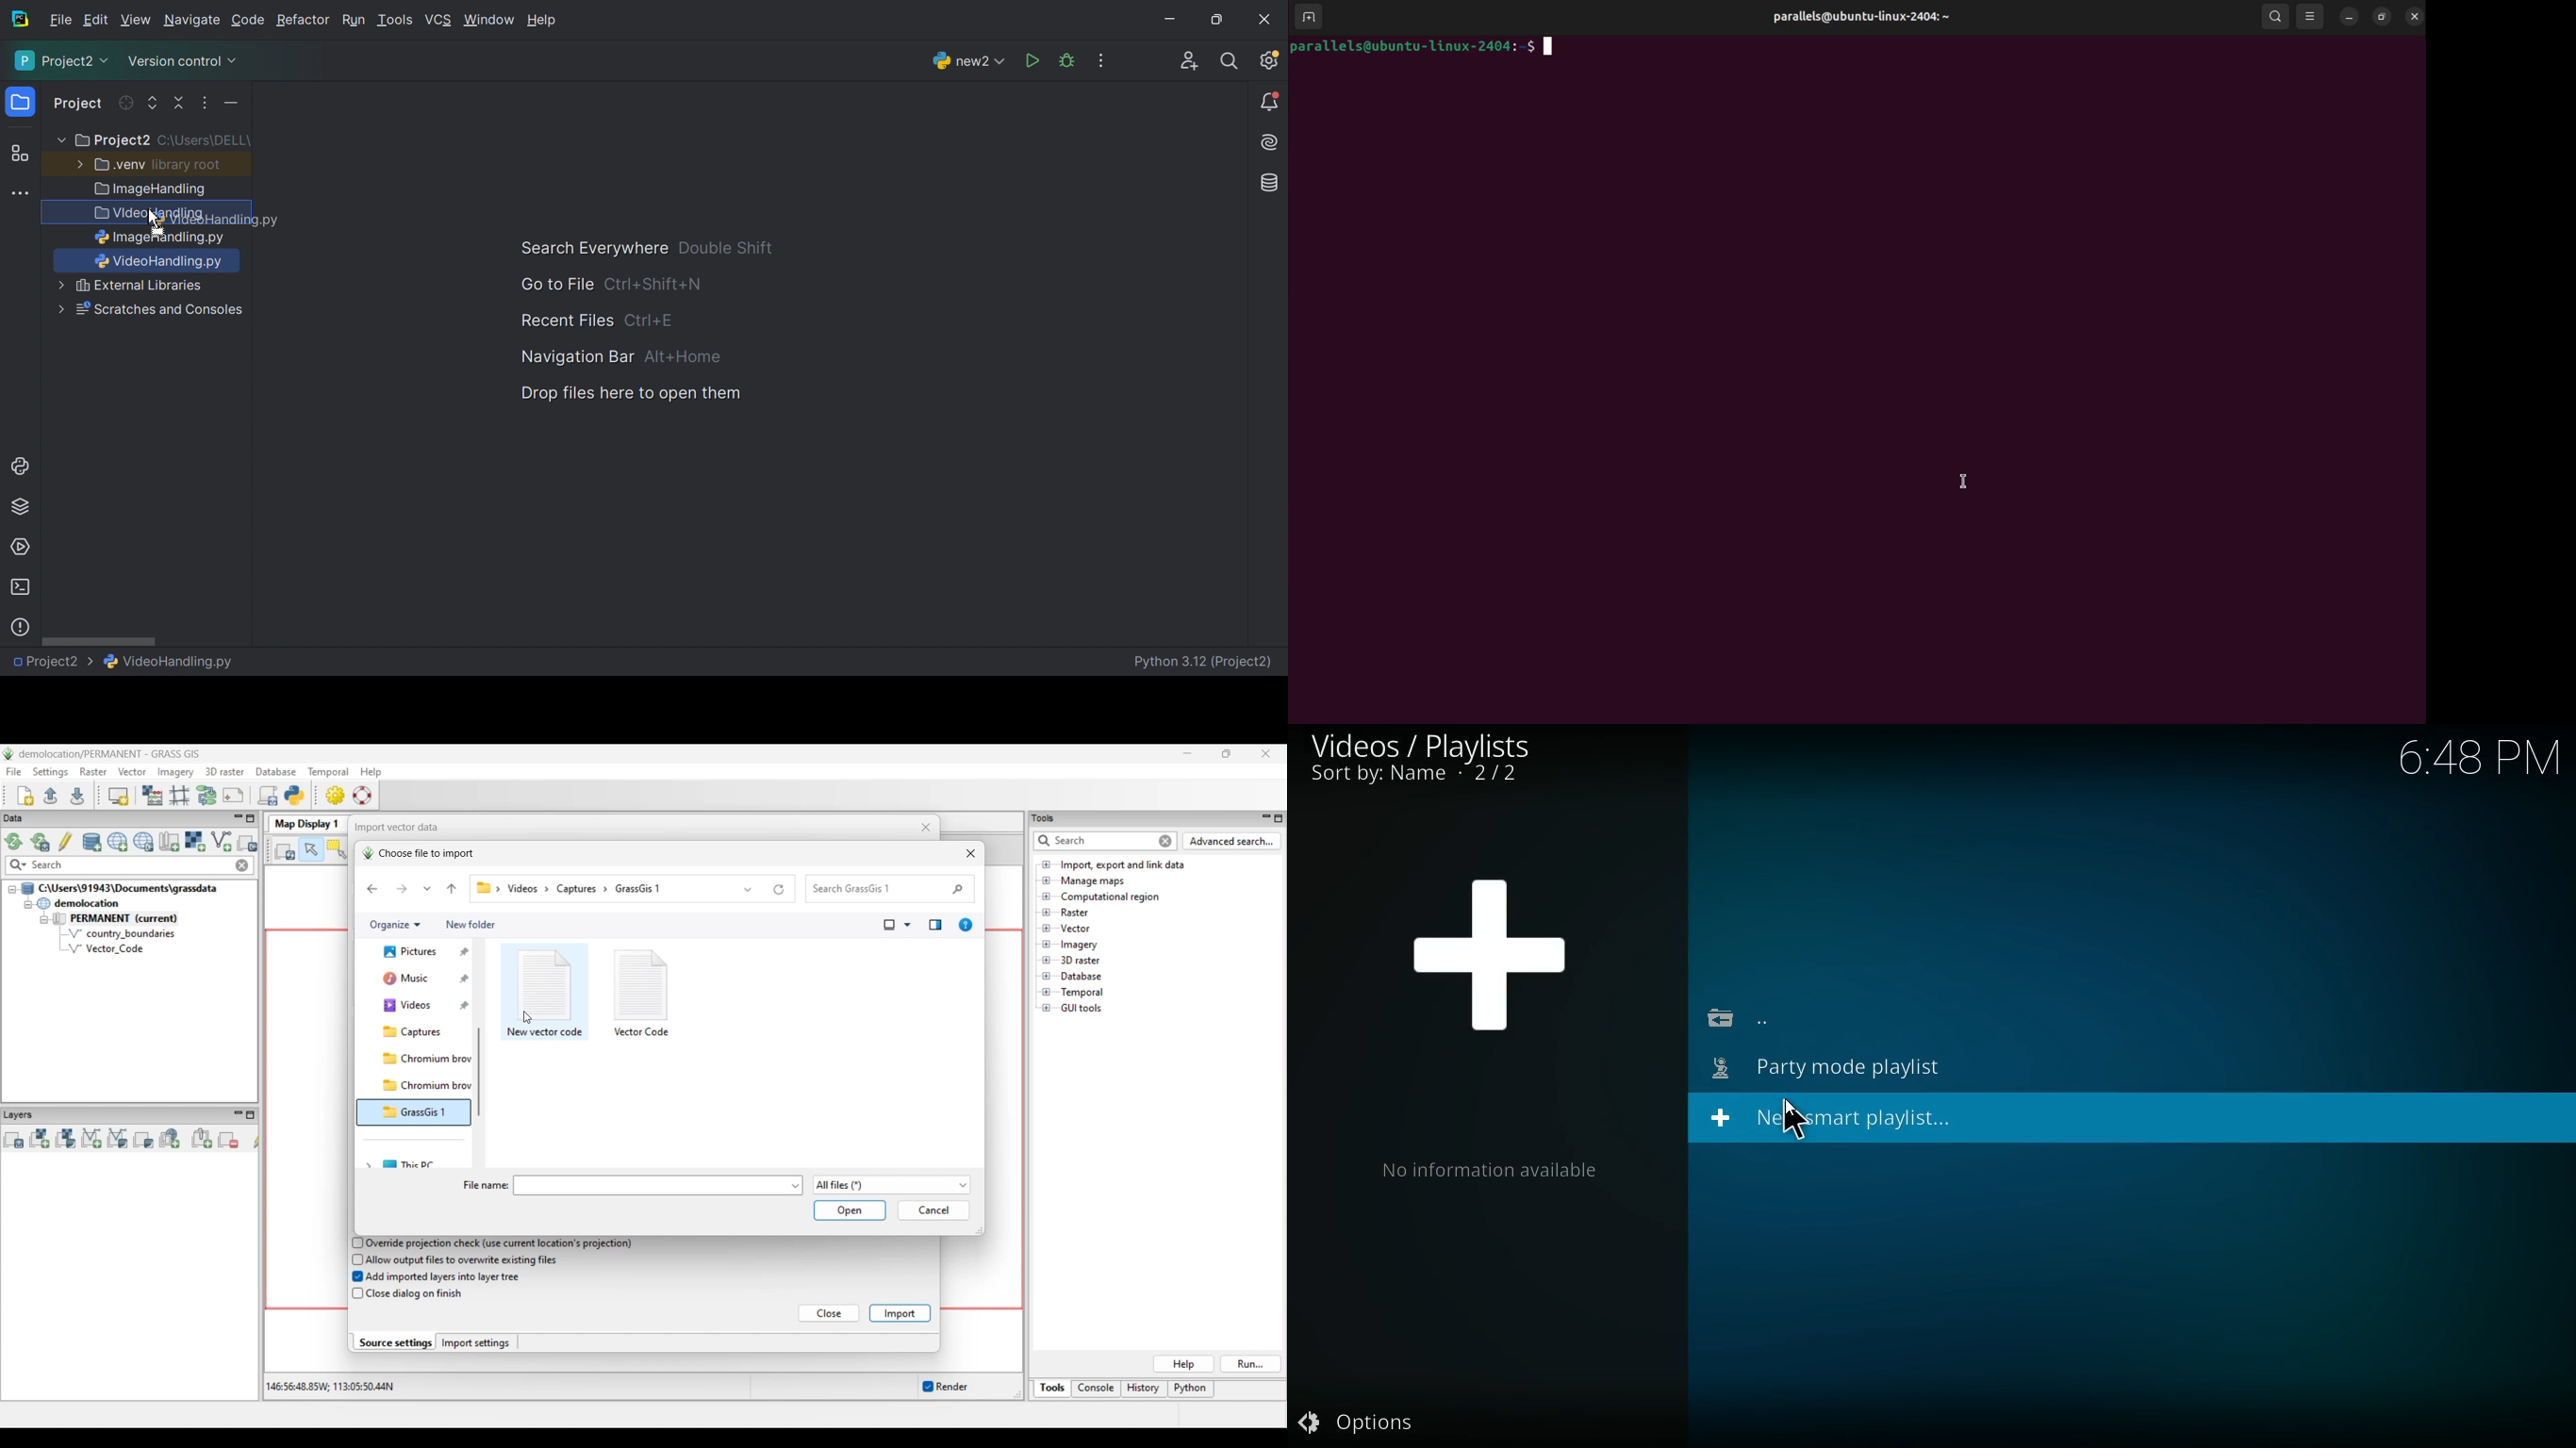 This screenshot has width=2576, height=1456. I want to click on Debug, so click(1067, 61).